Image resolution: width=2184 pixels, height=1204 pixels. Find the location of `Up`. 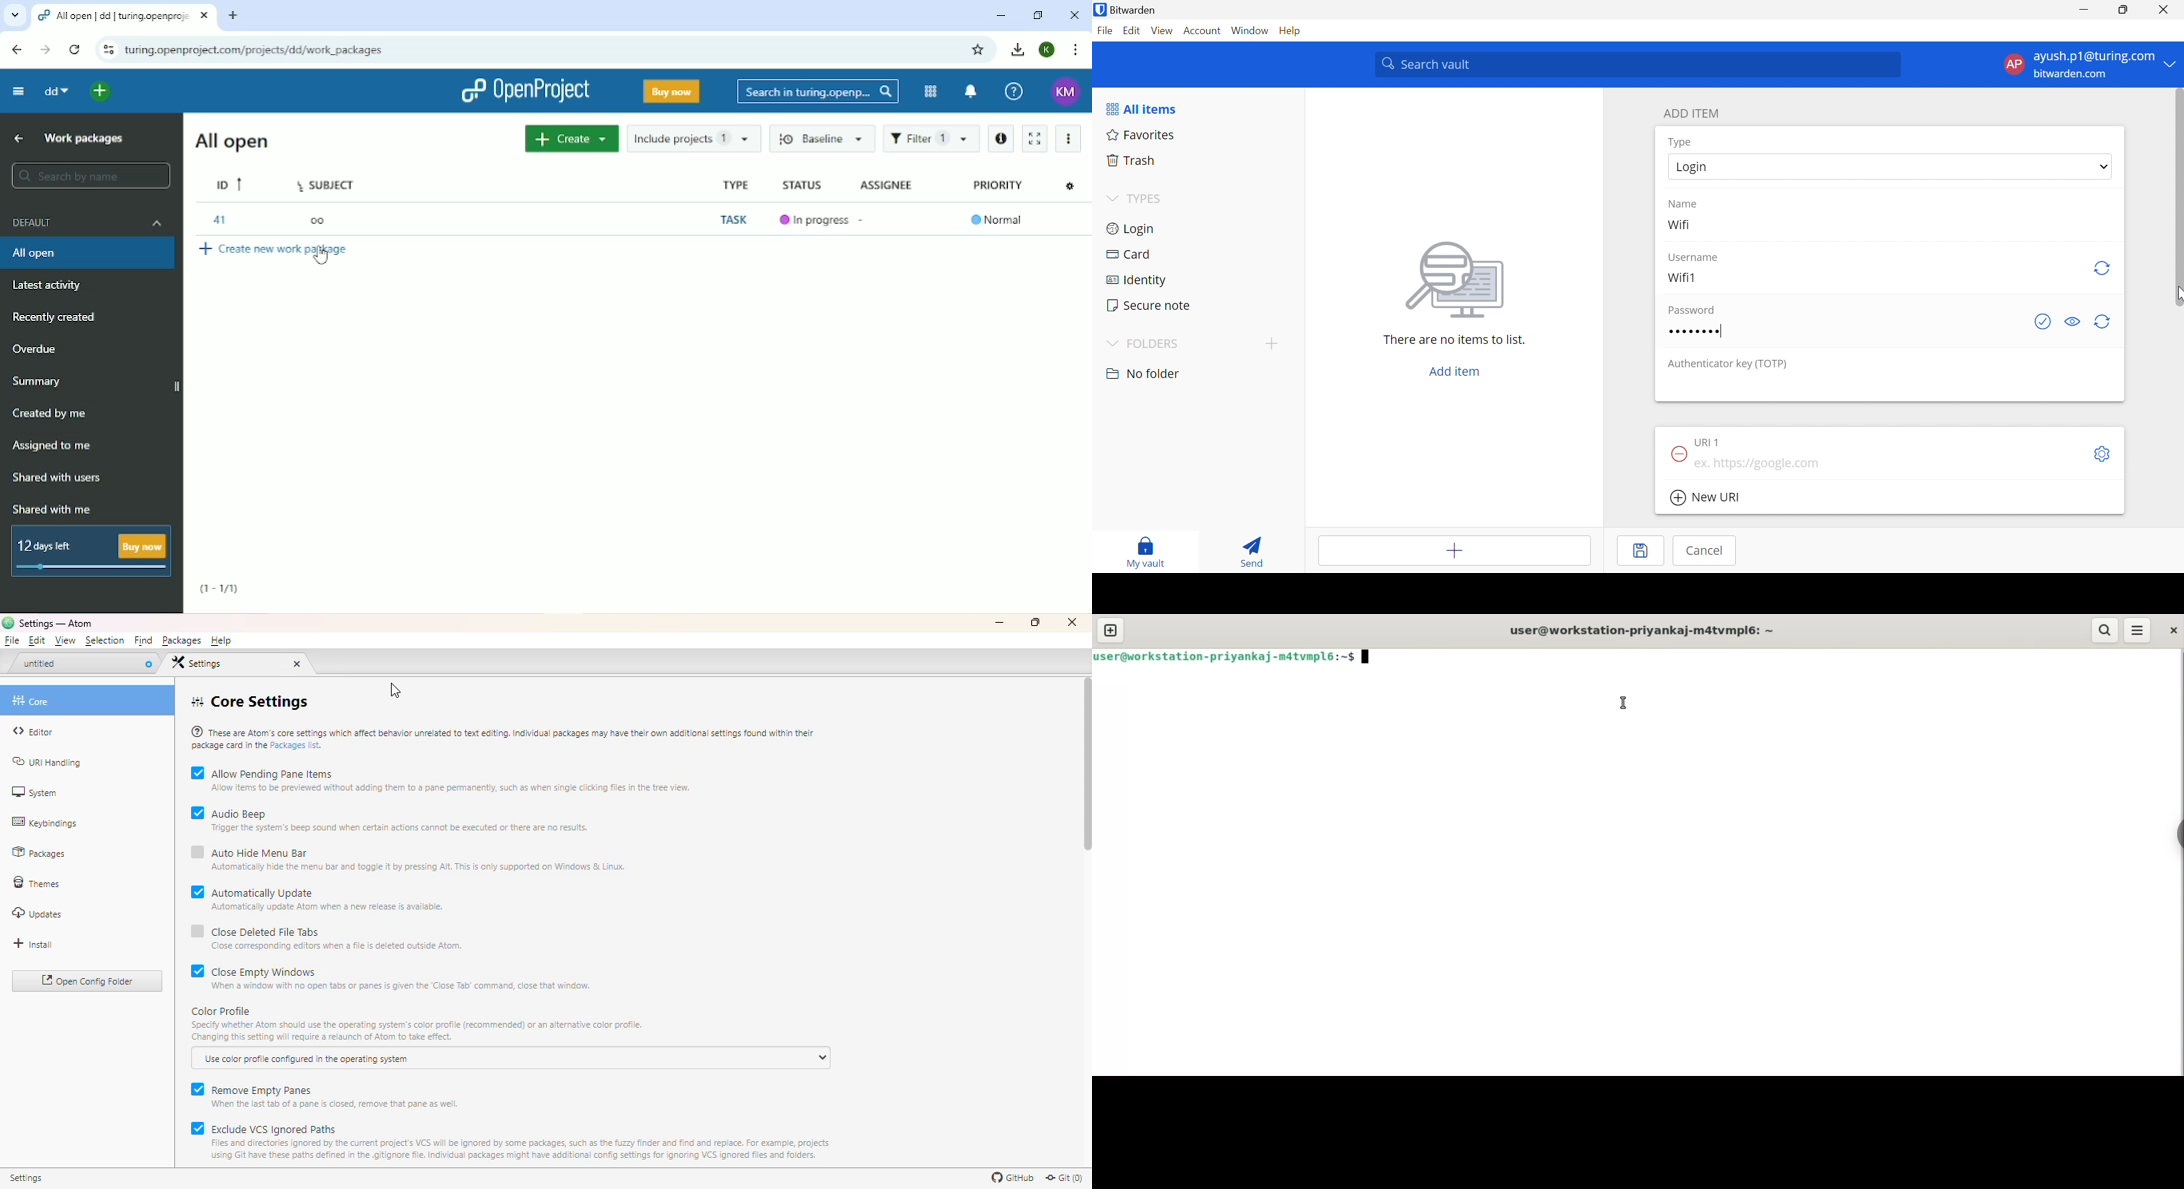

Up is located at coordinates (16, 138).